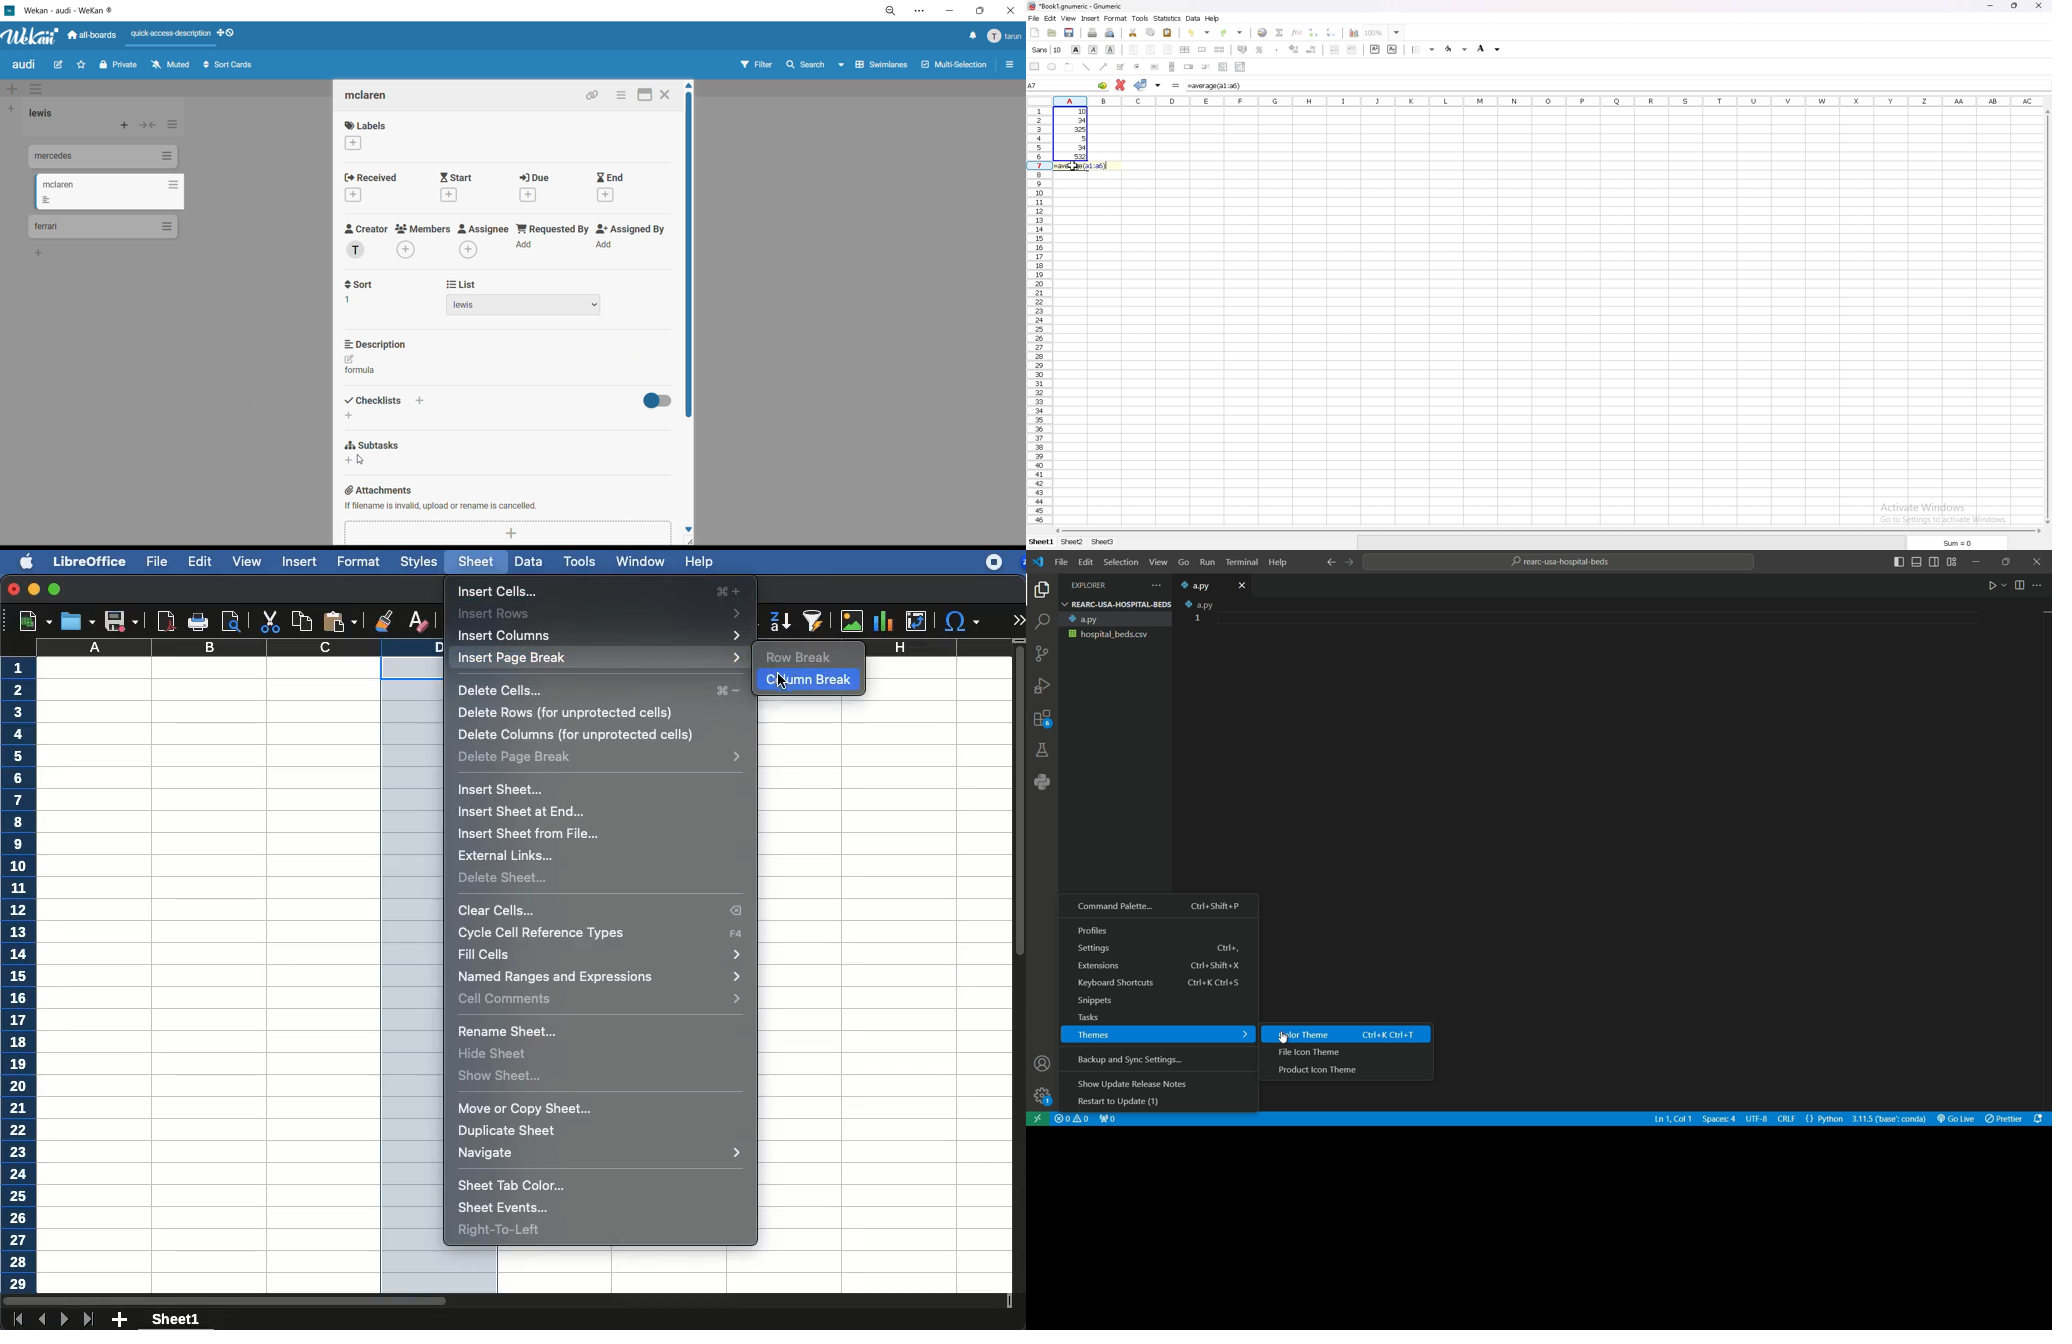 The width and height of the screenshot is (2072, 1344). What do you see at coordinates (484, 241) in the screenshot?
I see `assignee` at bounding box center [484, 241].